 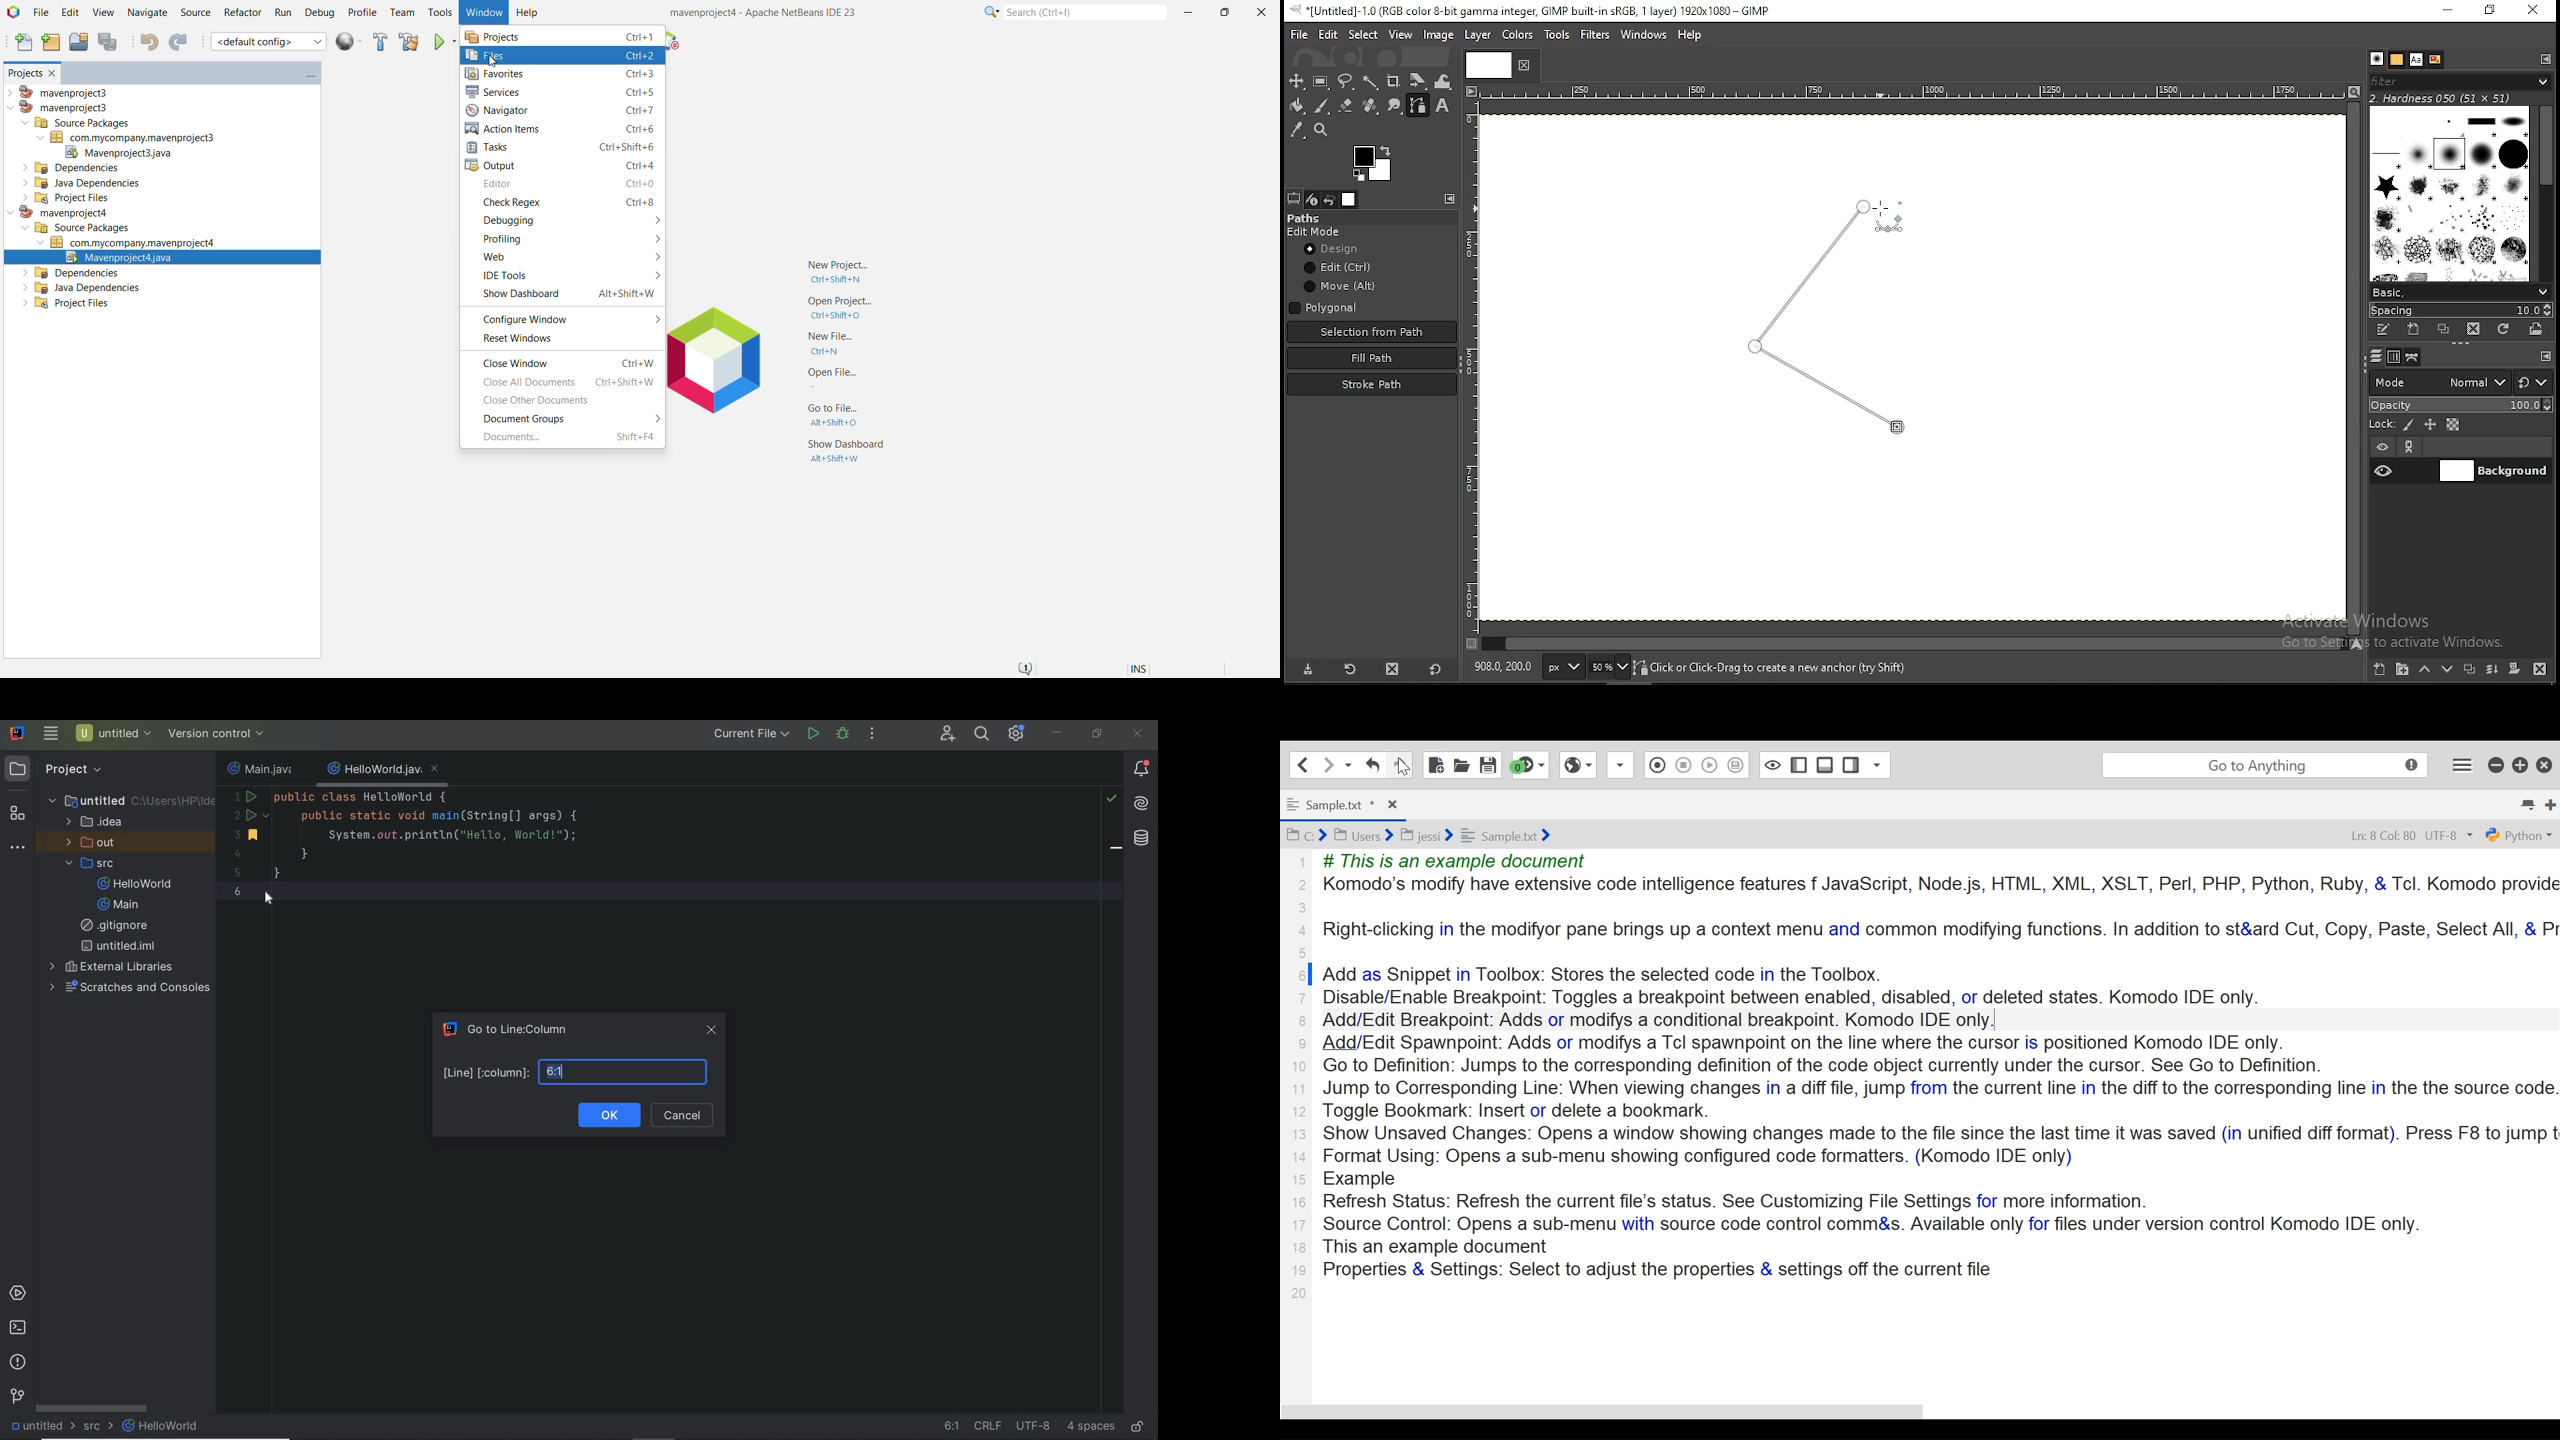 What do you see at coordinates (272, 900) in the screenshot?
I see `cursor` at bounding box center [272, 900].